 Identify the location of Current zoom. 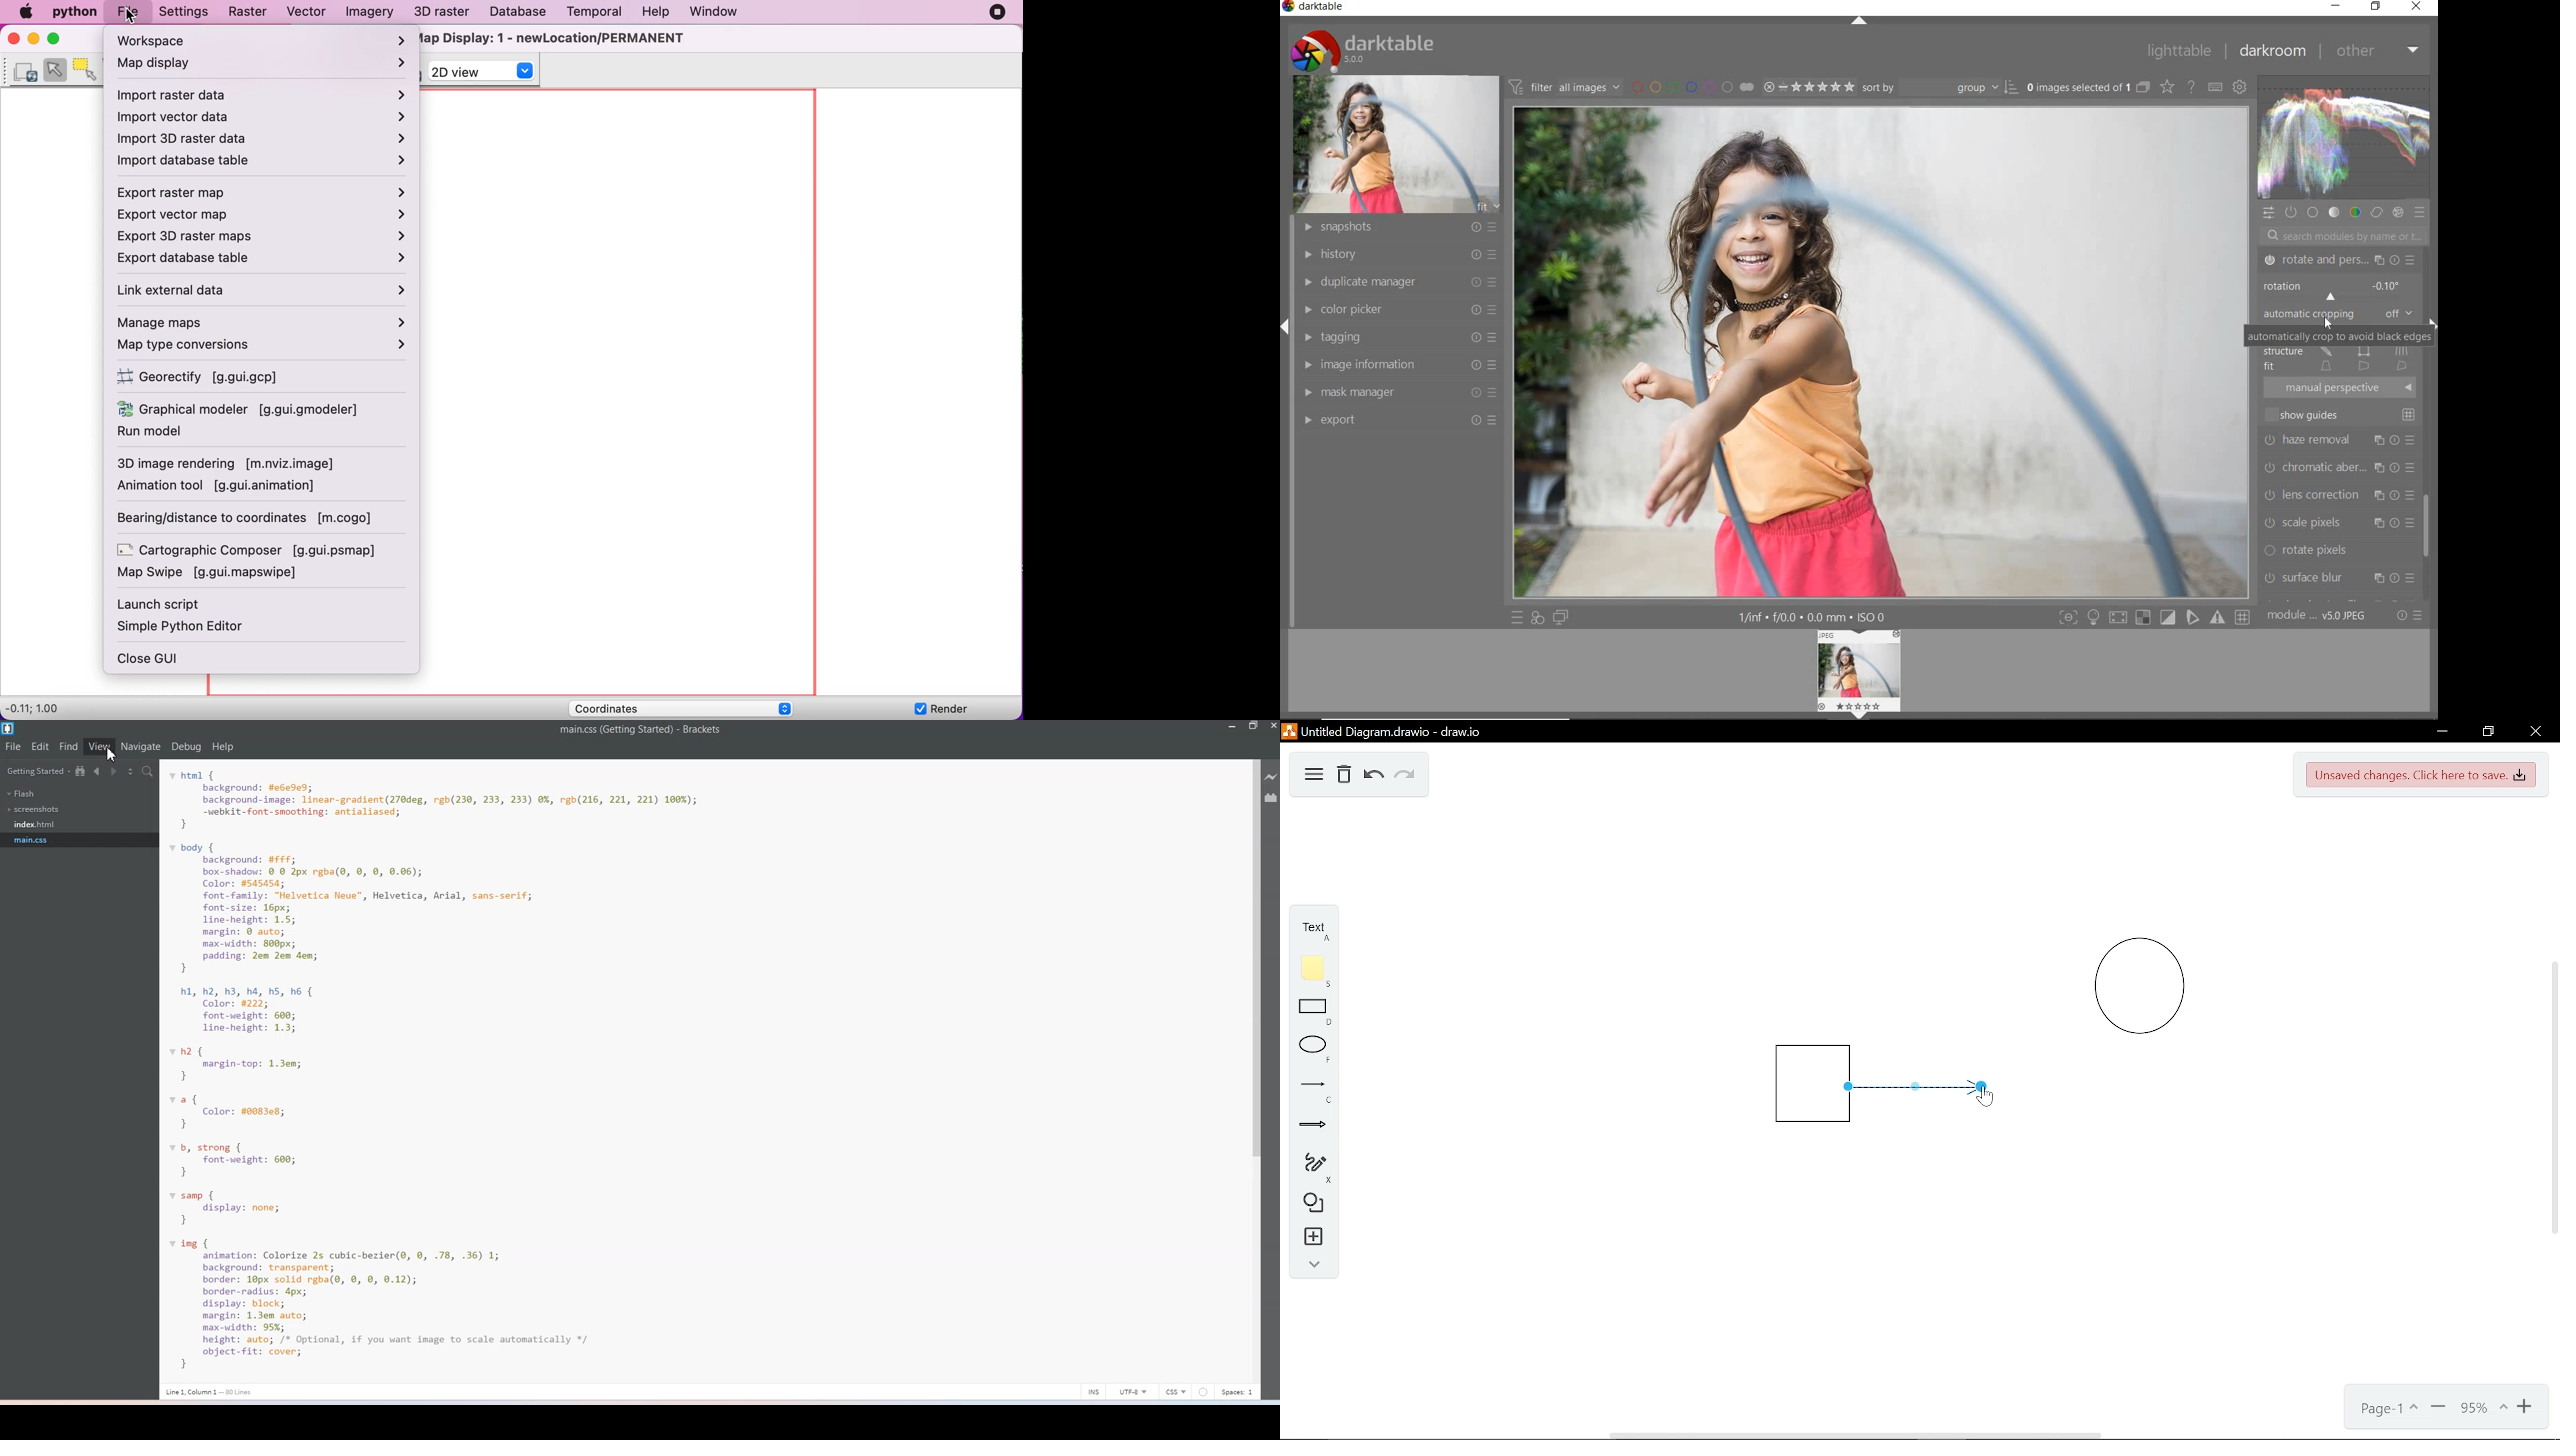
(2481, 1406).